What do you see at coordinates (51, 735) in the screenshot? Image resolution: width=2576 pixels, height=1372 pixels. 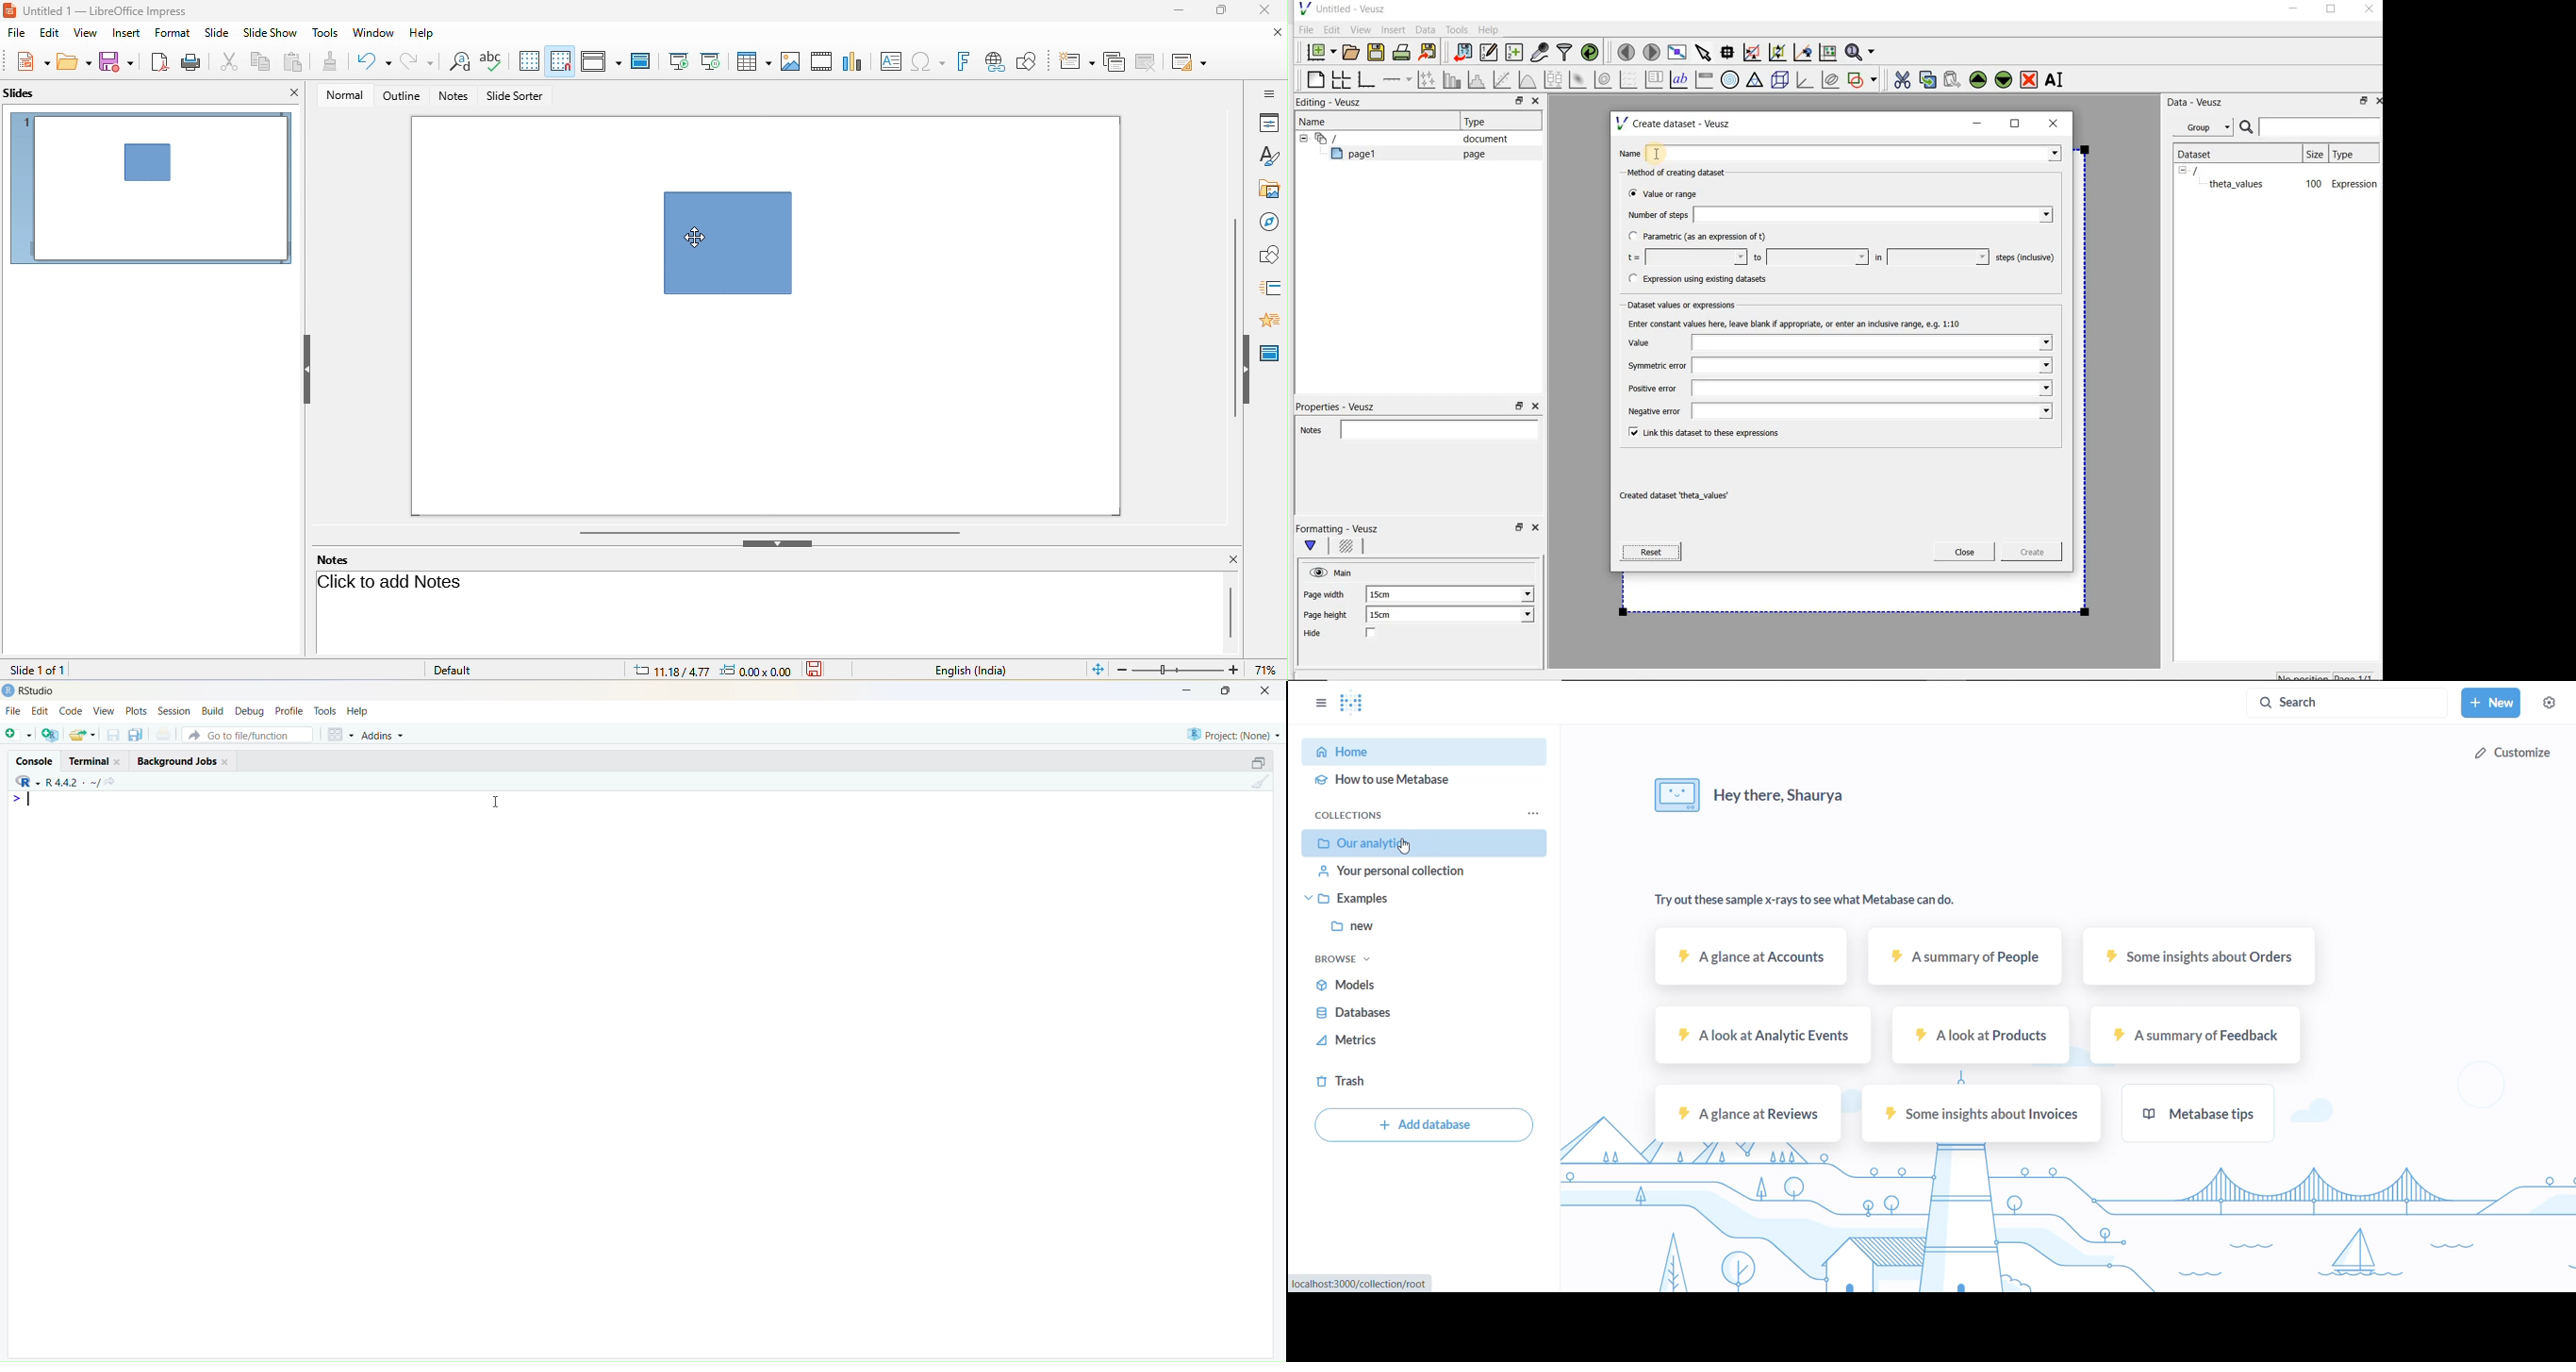 I see `add R file` at bounding box center [51, 735].